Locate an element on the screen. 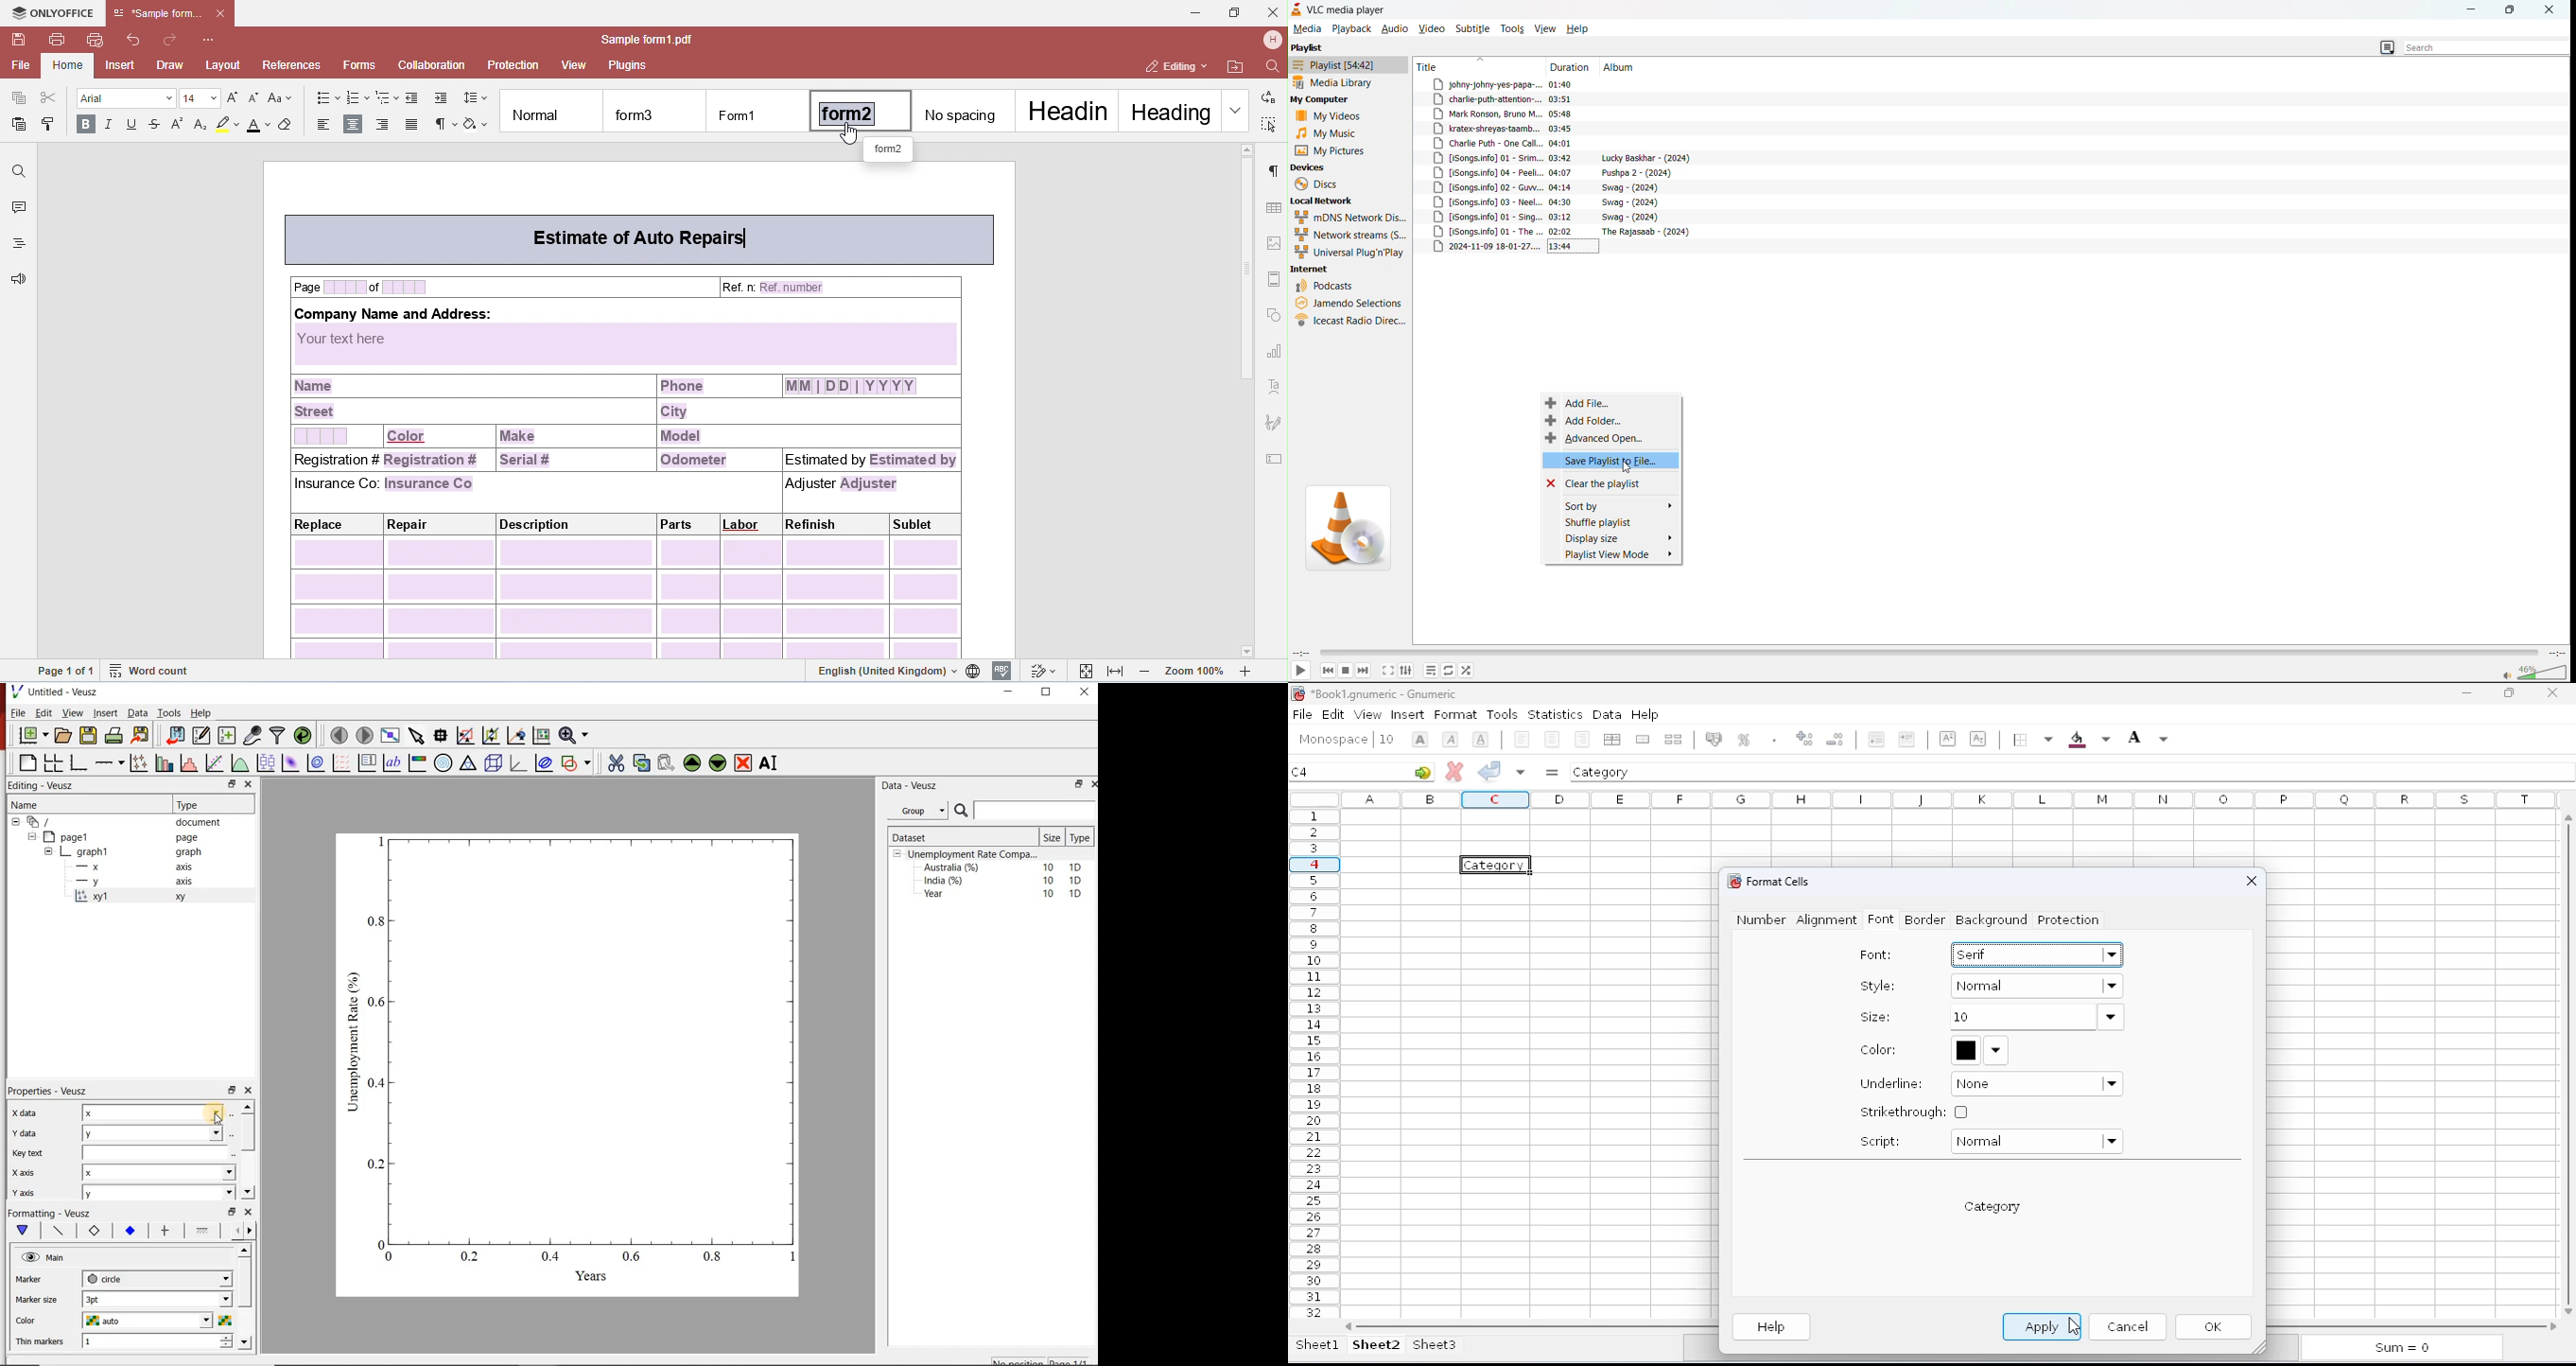  Australia (%) 10 1D is located at coordinates (1005, 867).